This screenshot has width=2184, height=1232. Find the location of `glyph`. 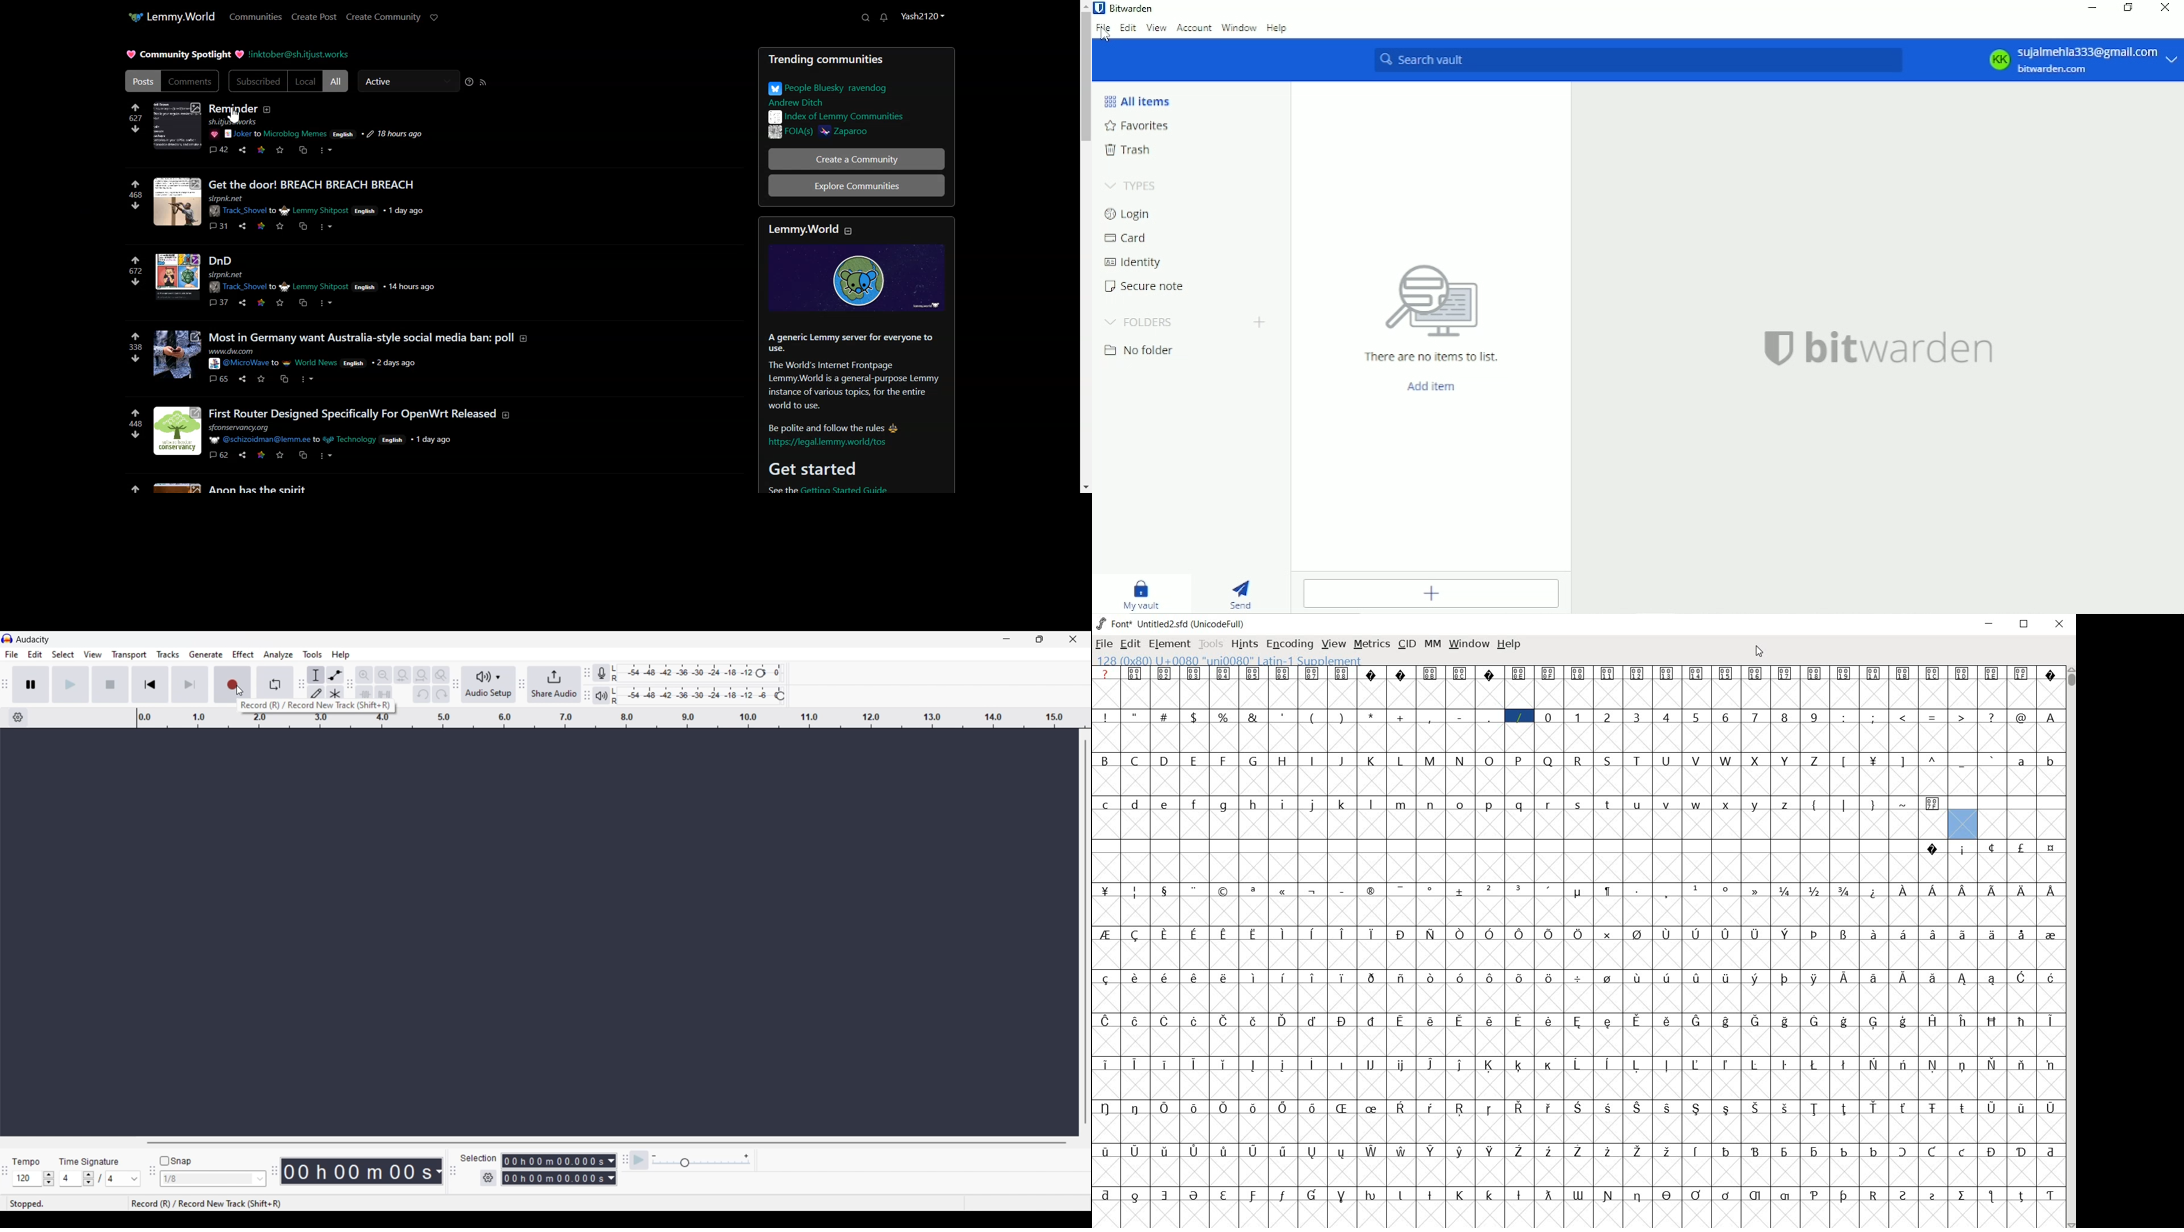

glyph is located at coordinates (1607, 935).